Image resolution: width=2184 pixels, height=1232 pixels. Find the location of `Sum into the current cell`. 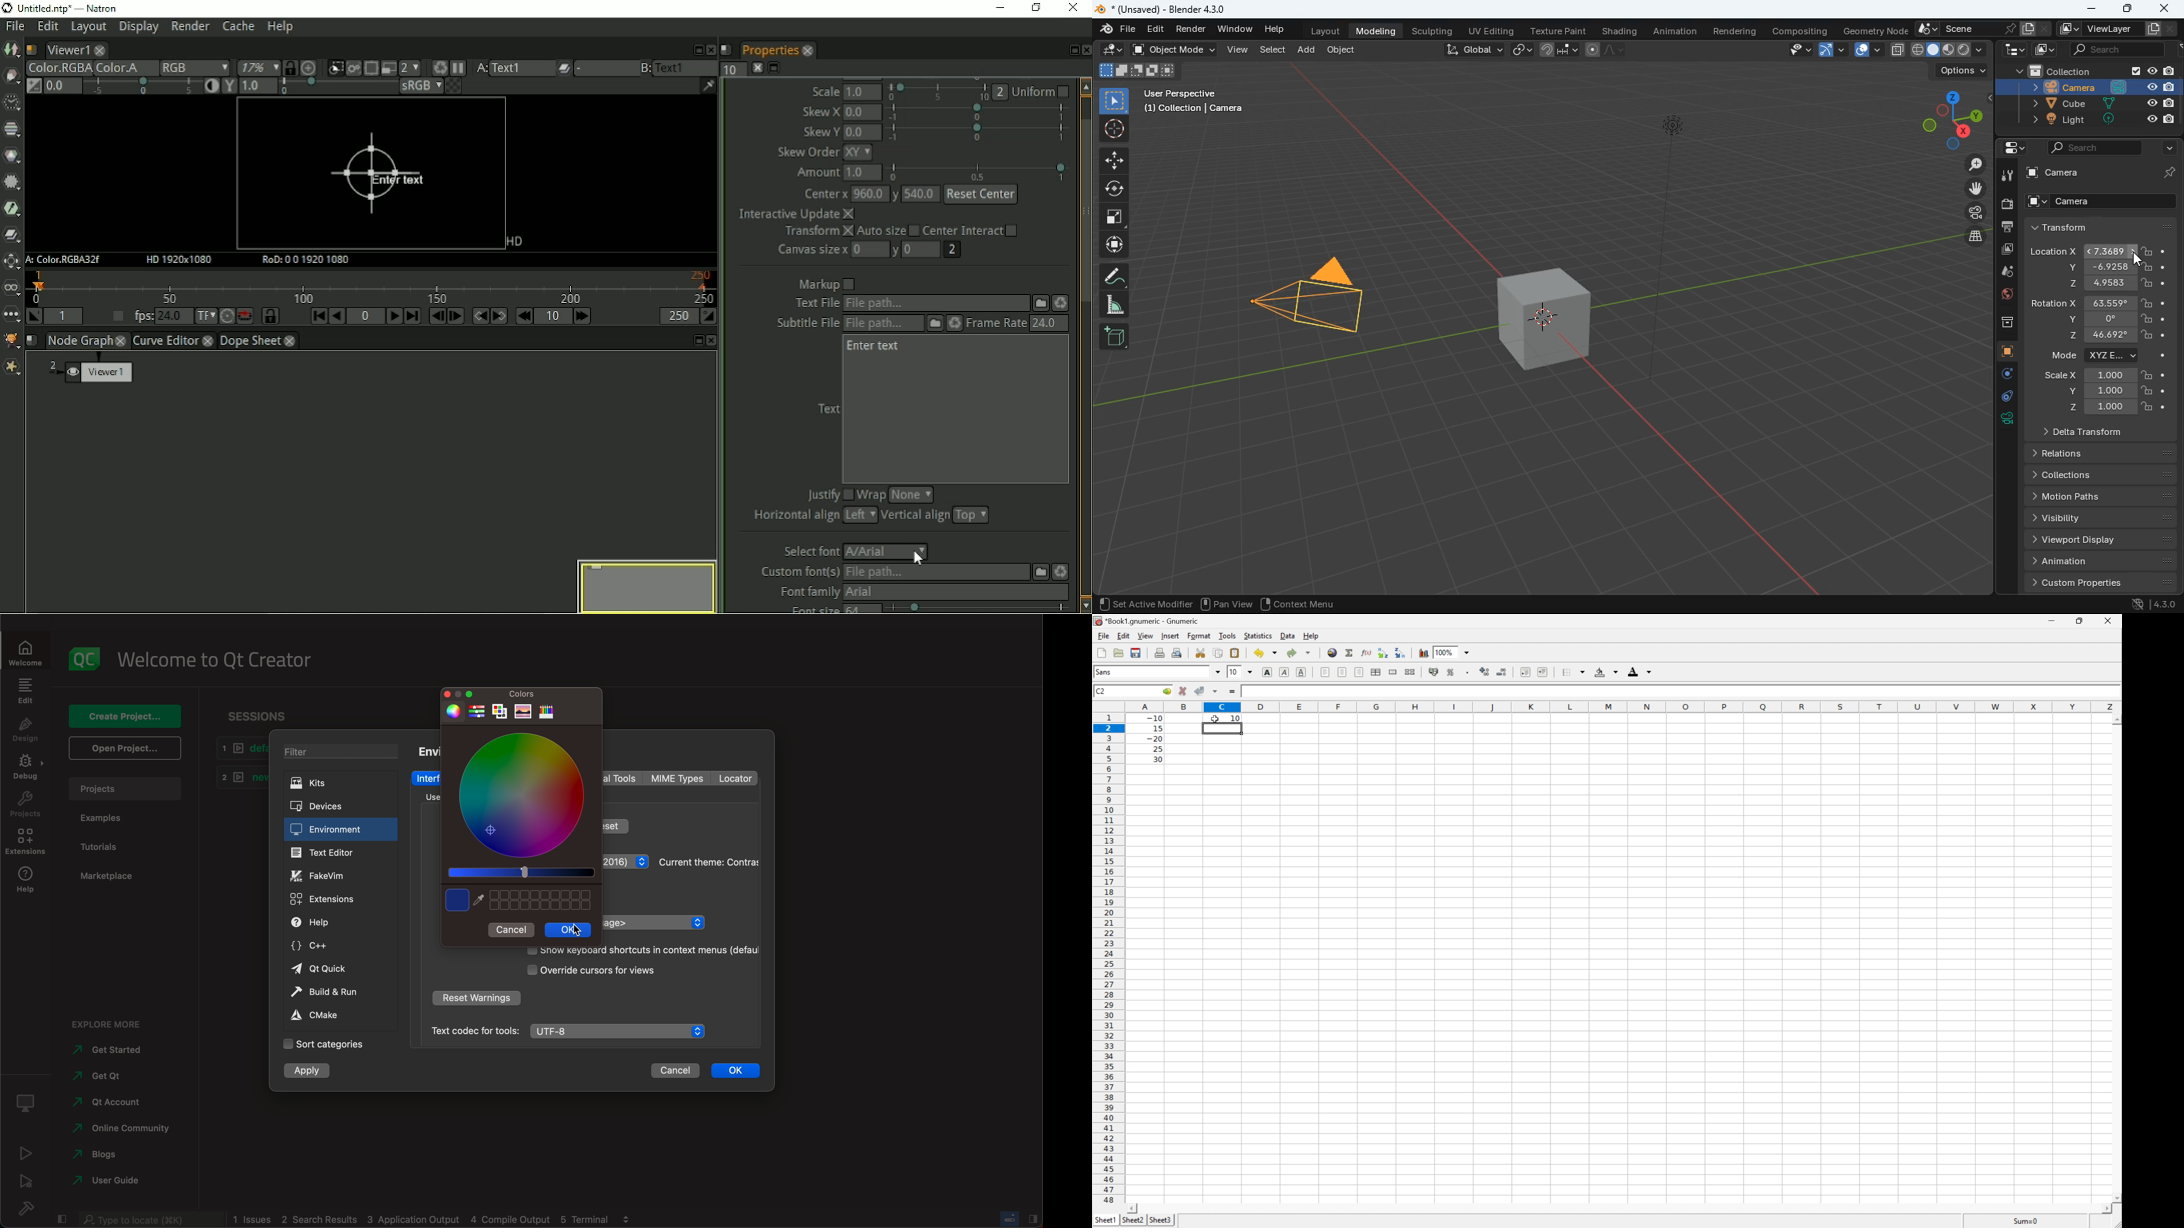

Sum into the current cell is located at coordinates (1350, 653).